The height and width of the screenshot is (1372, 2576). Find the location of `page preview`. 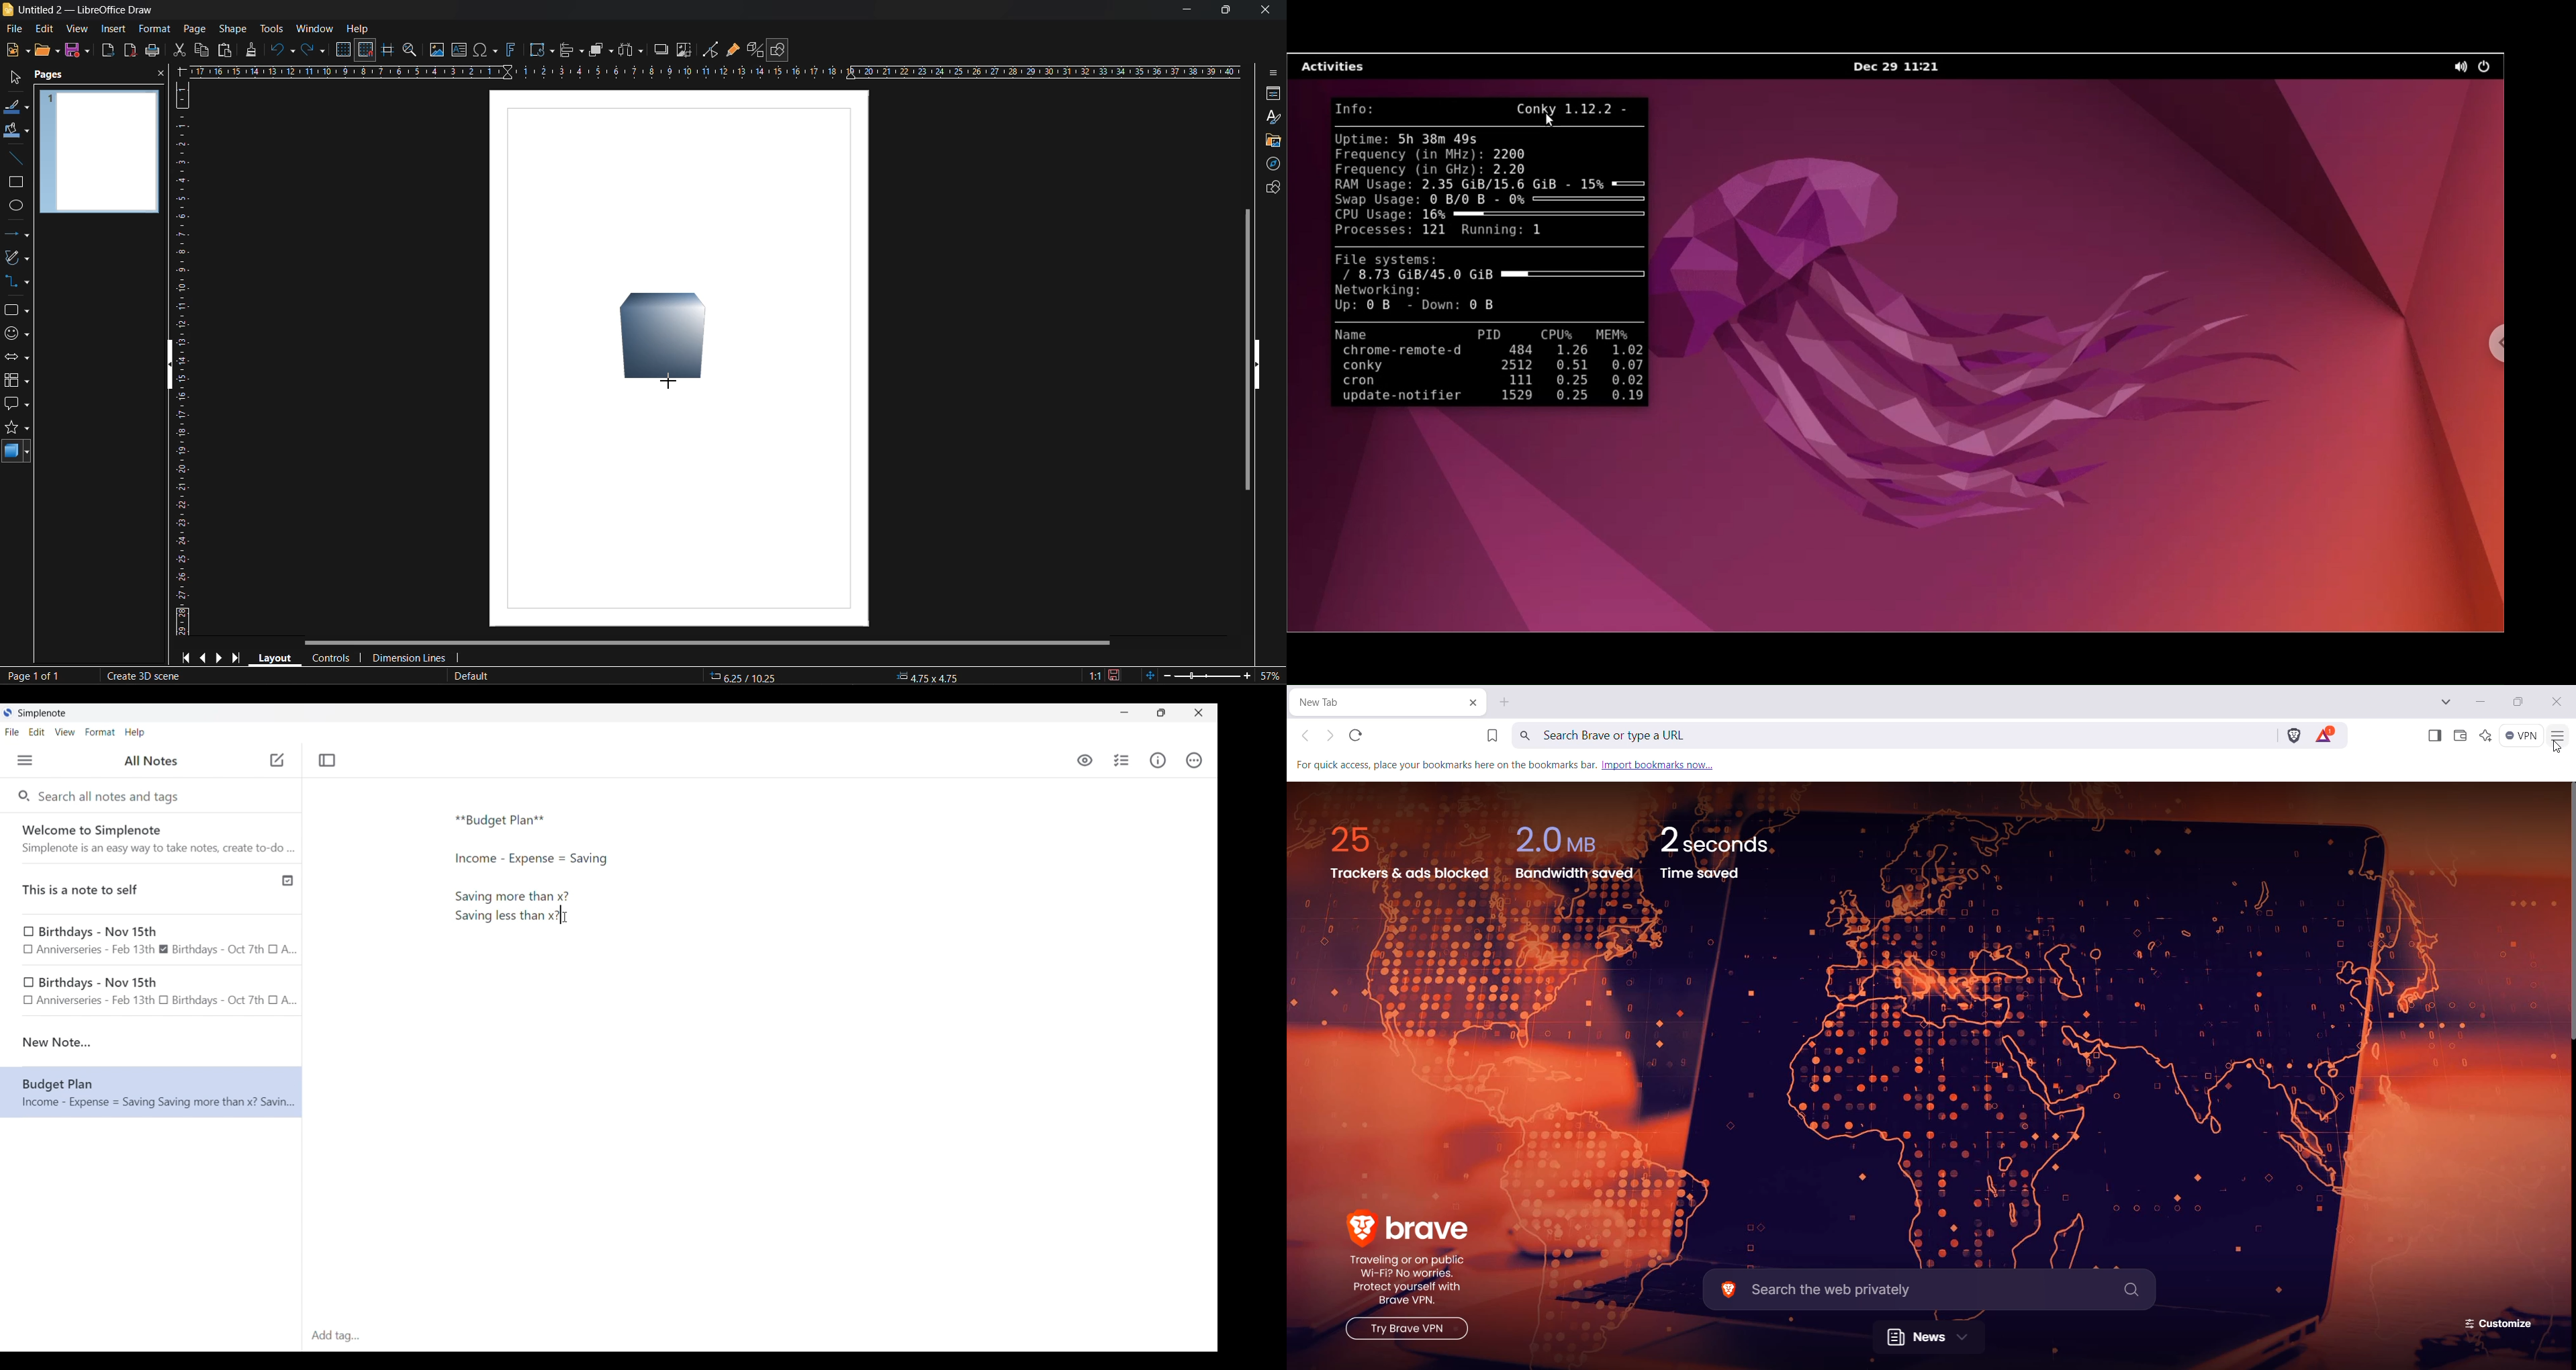

page preview is located at coordinates (103, 153).